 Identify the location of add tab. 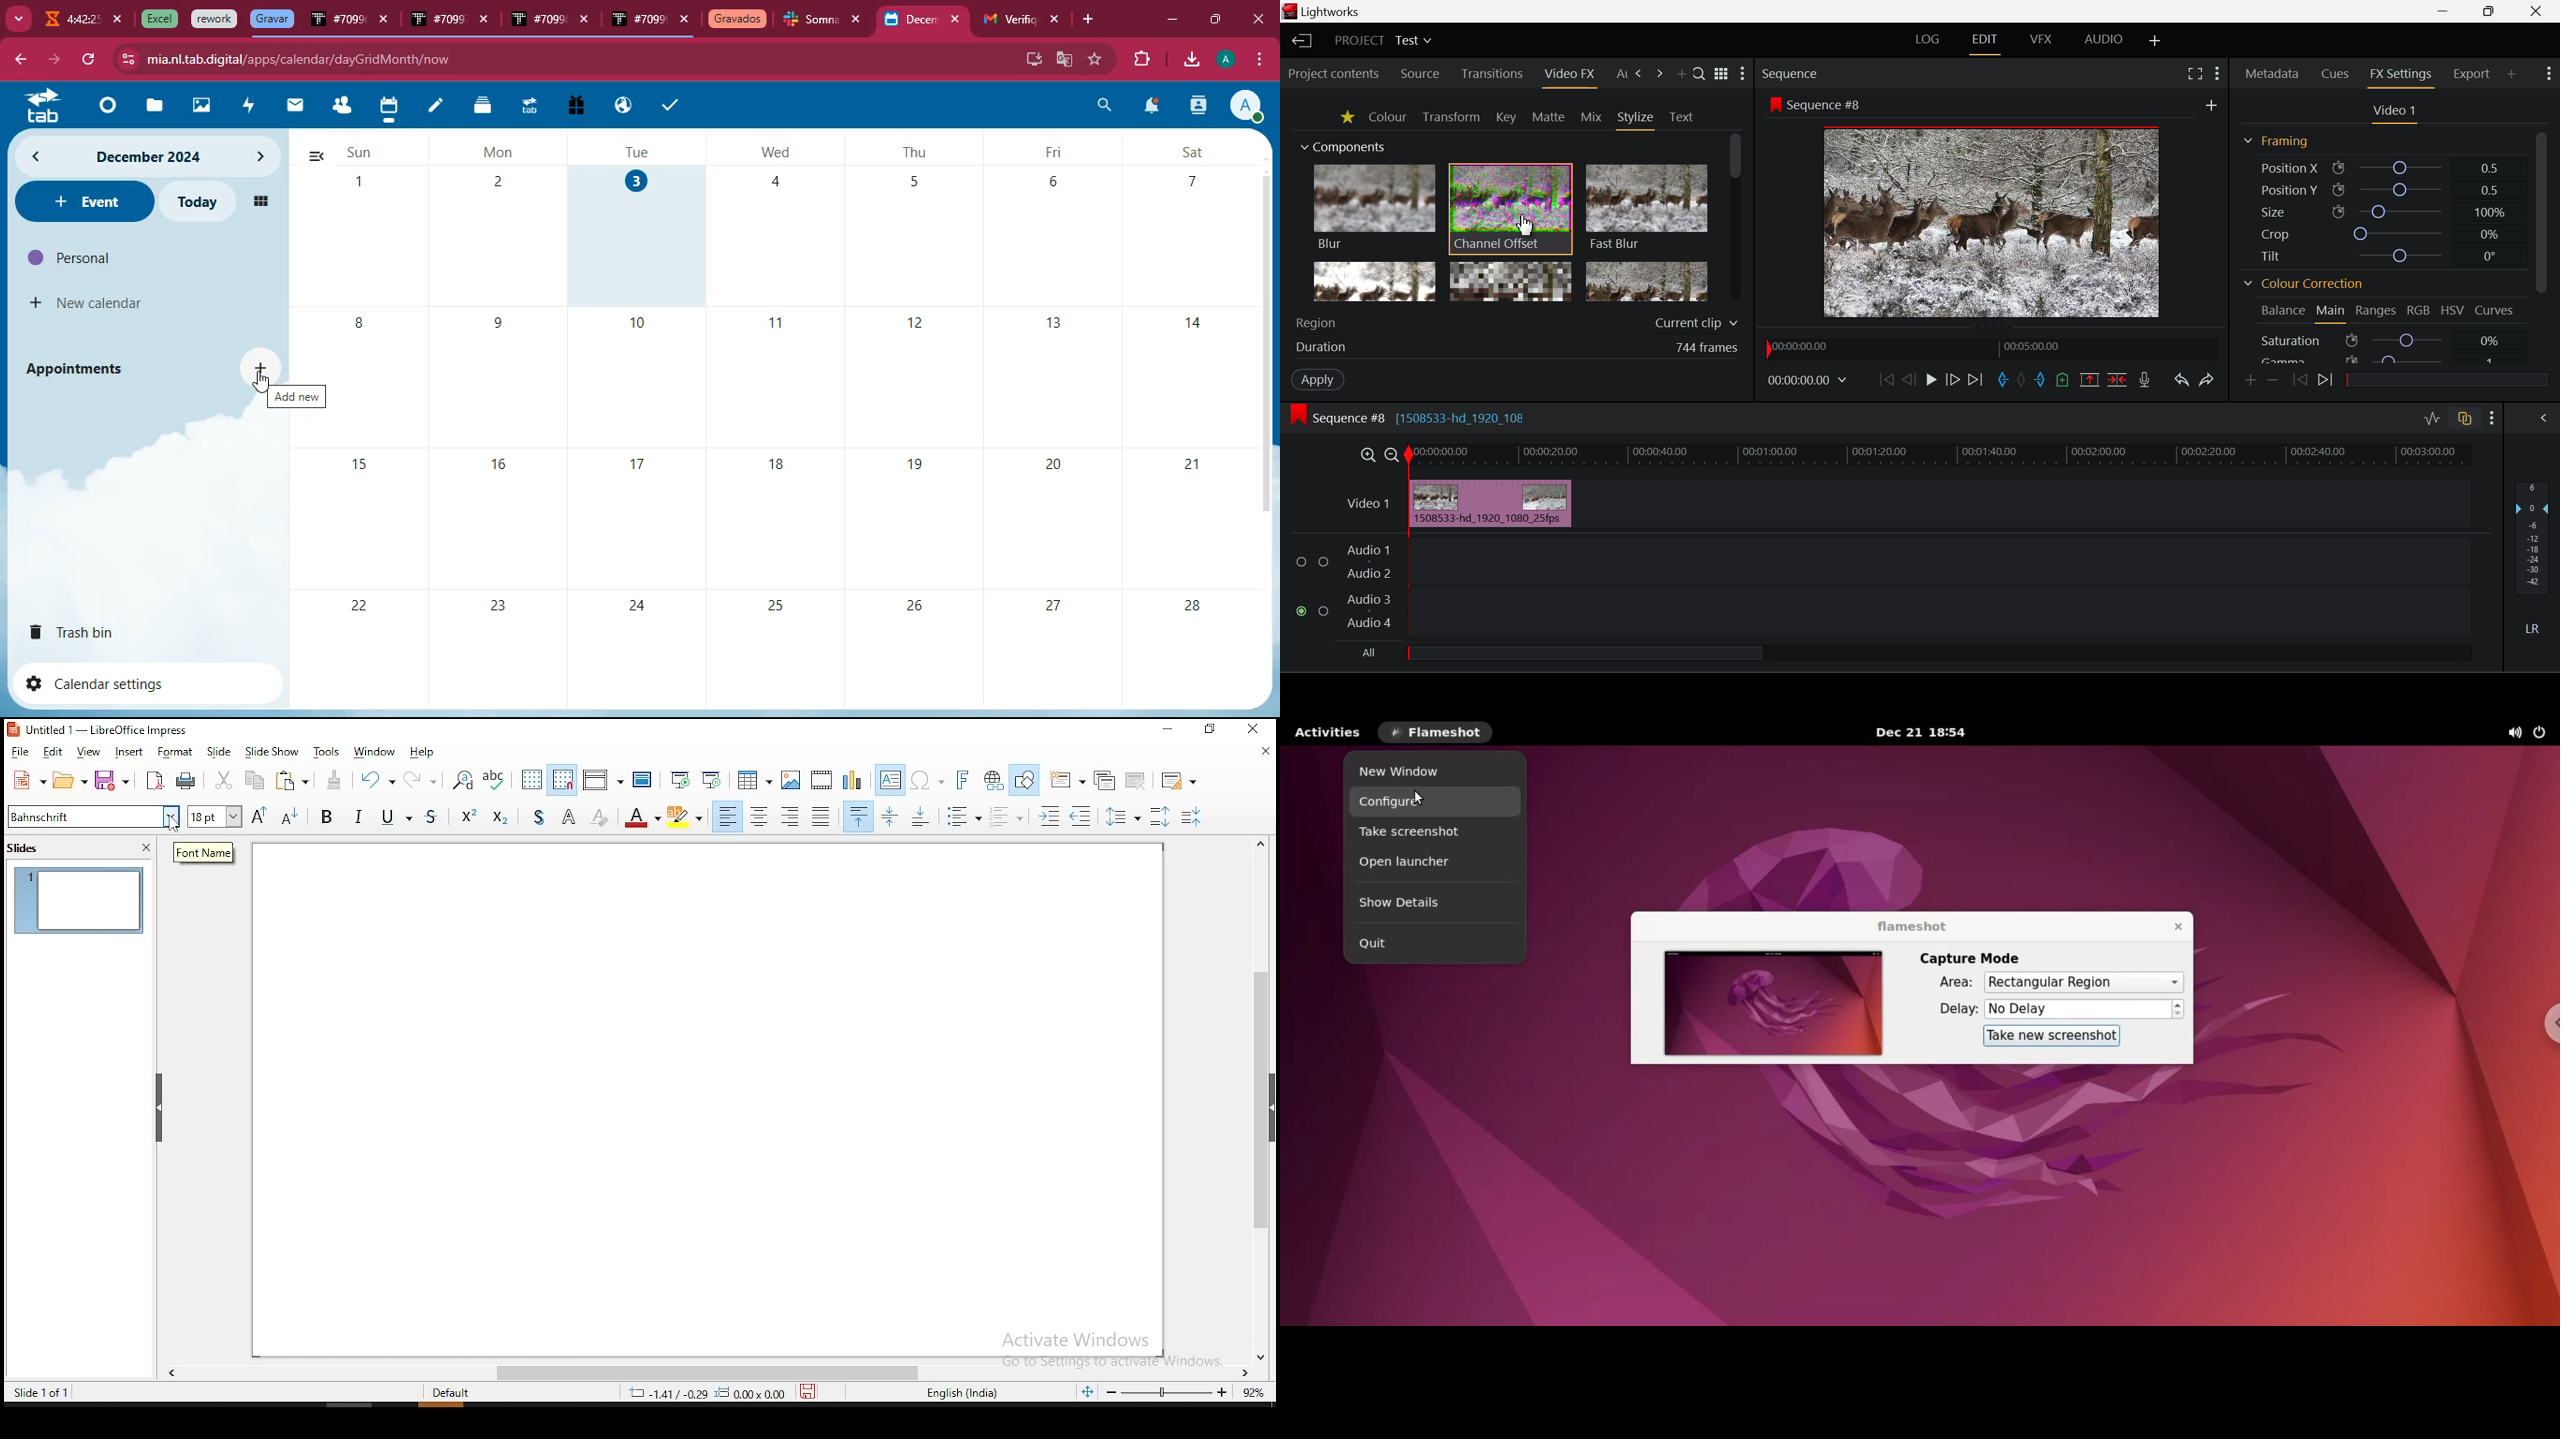
(1092, 20).